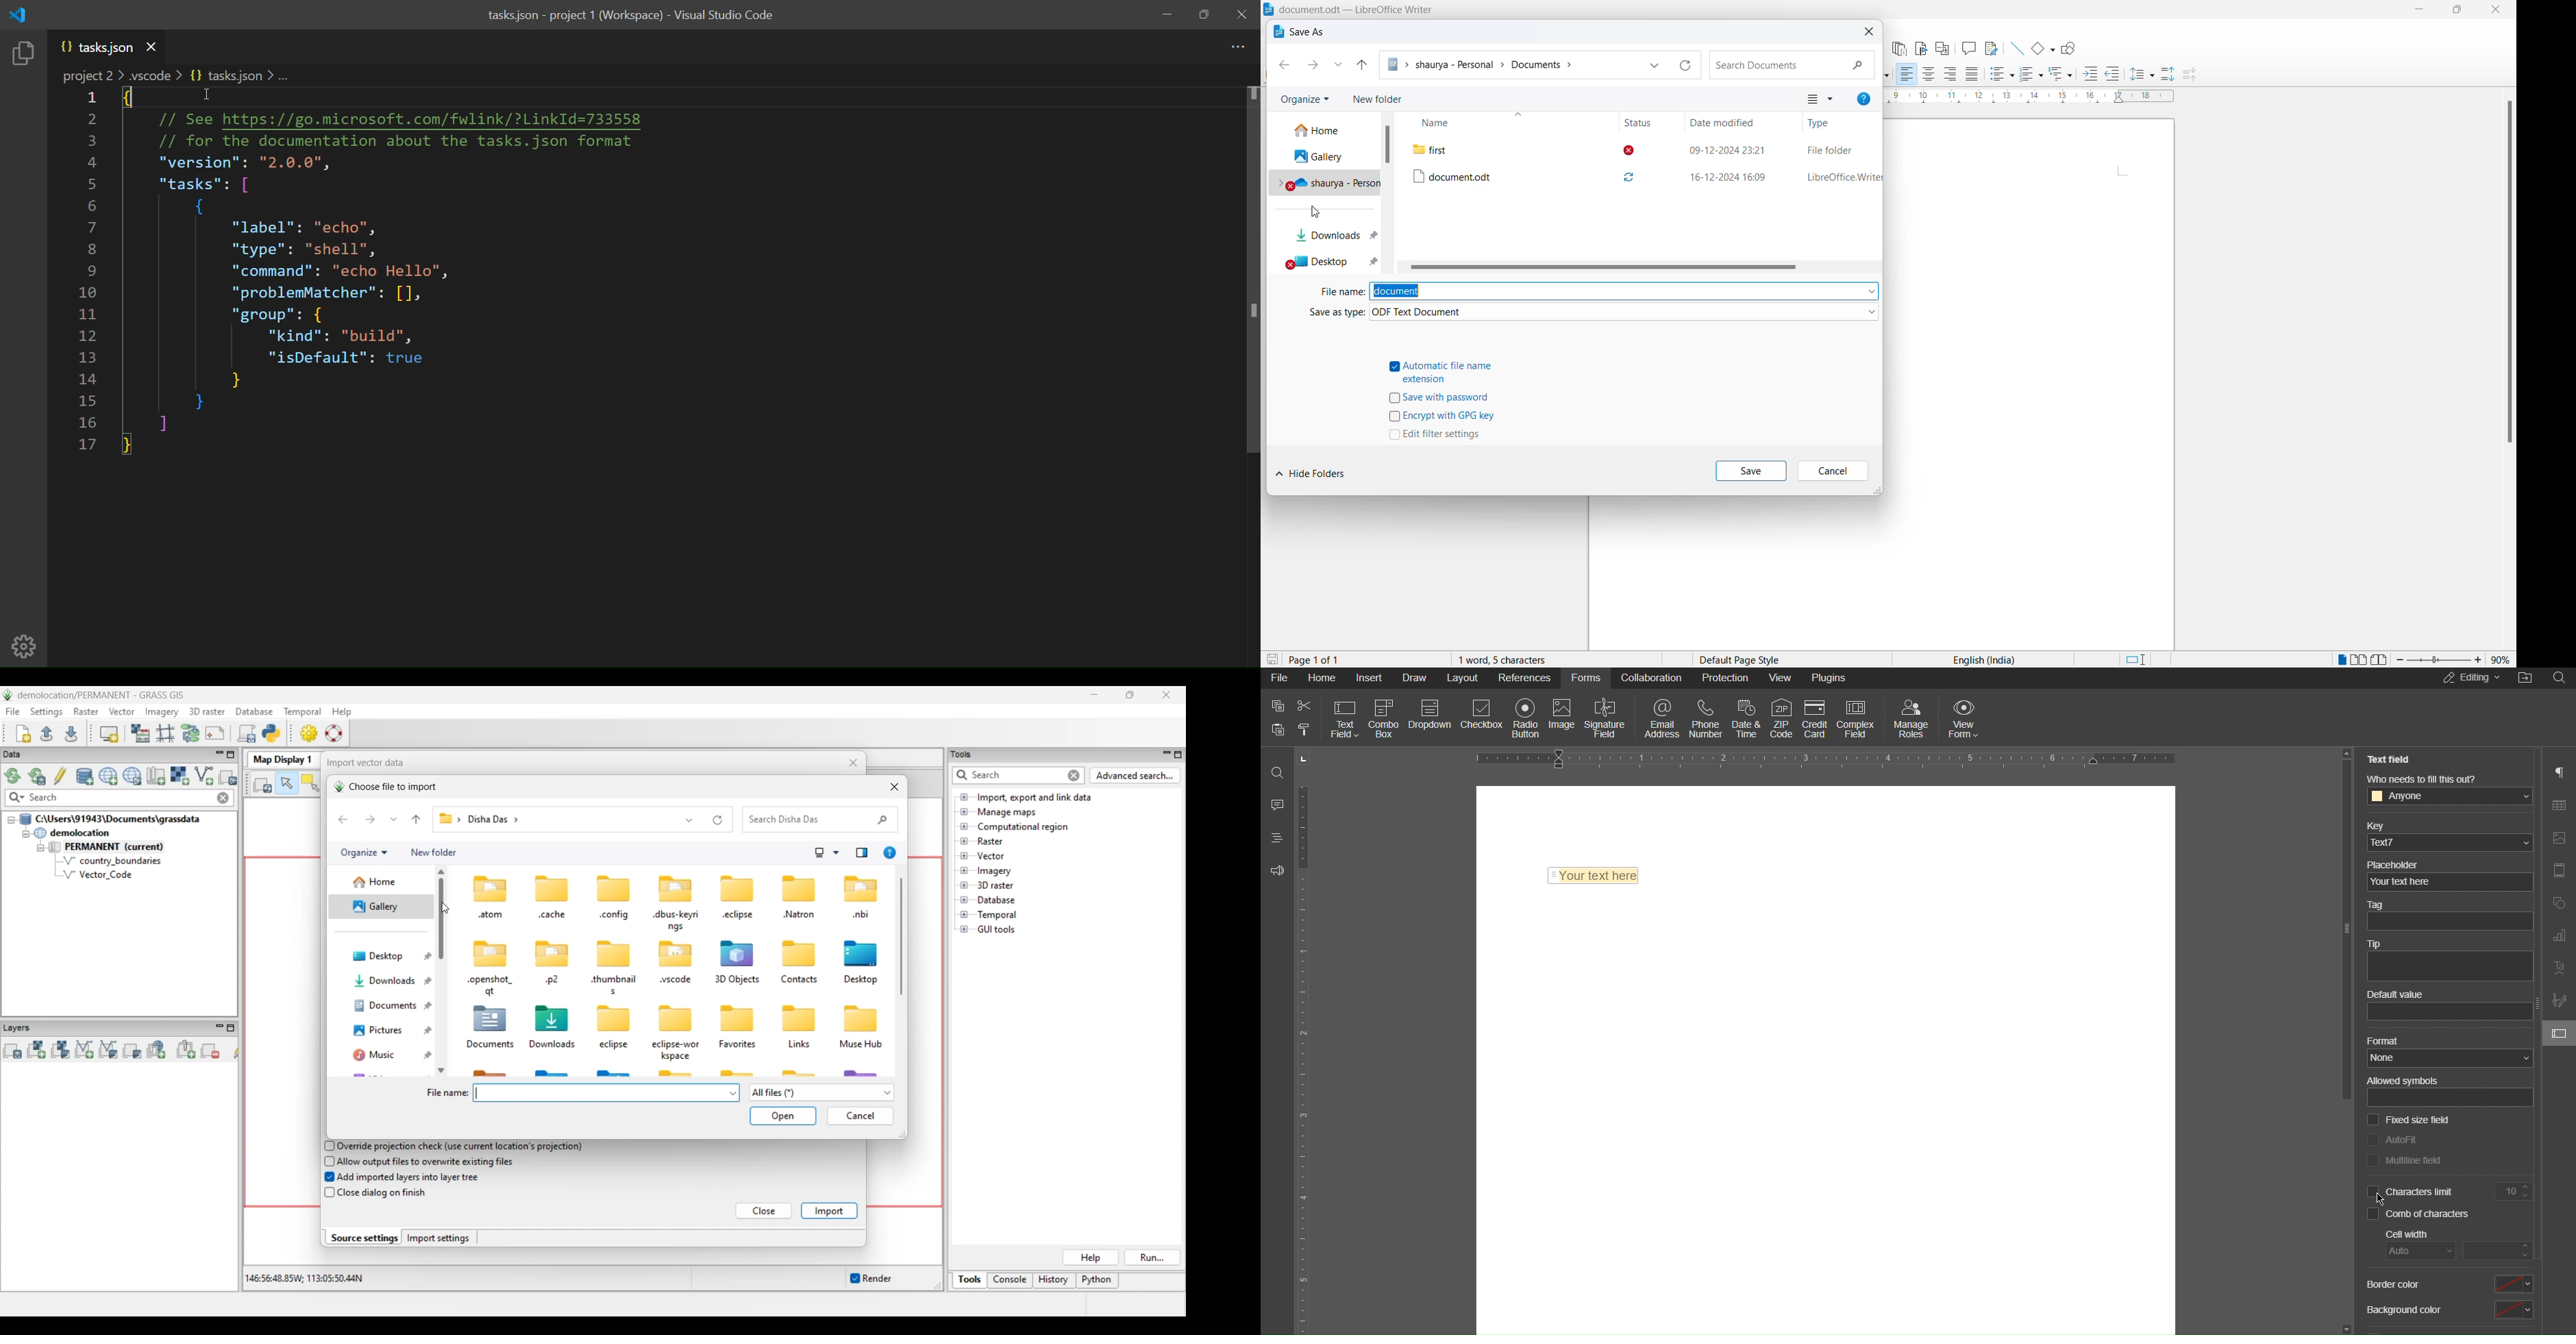  I want to click on copy, so click(1277, 706).